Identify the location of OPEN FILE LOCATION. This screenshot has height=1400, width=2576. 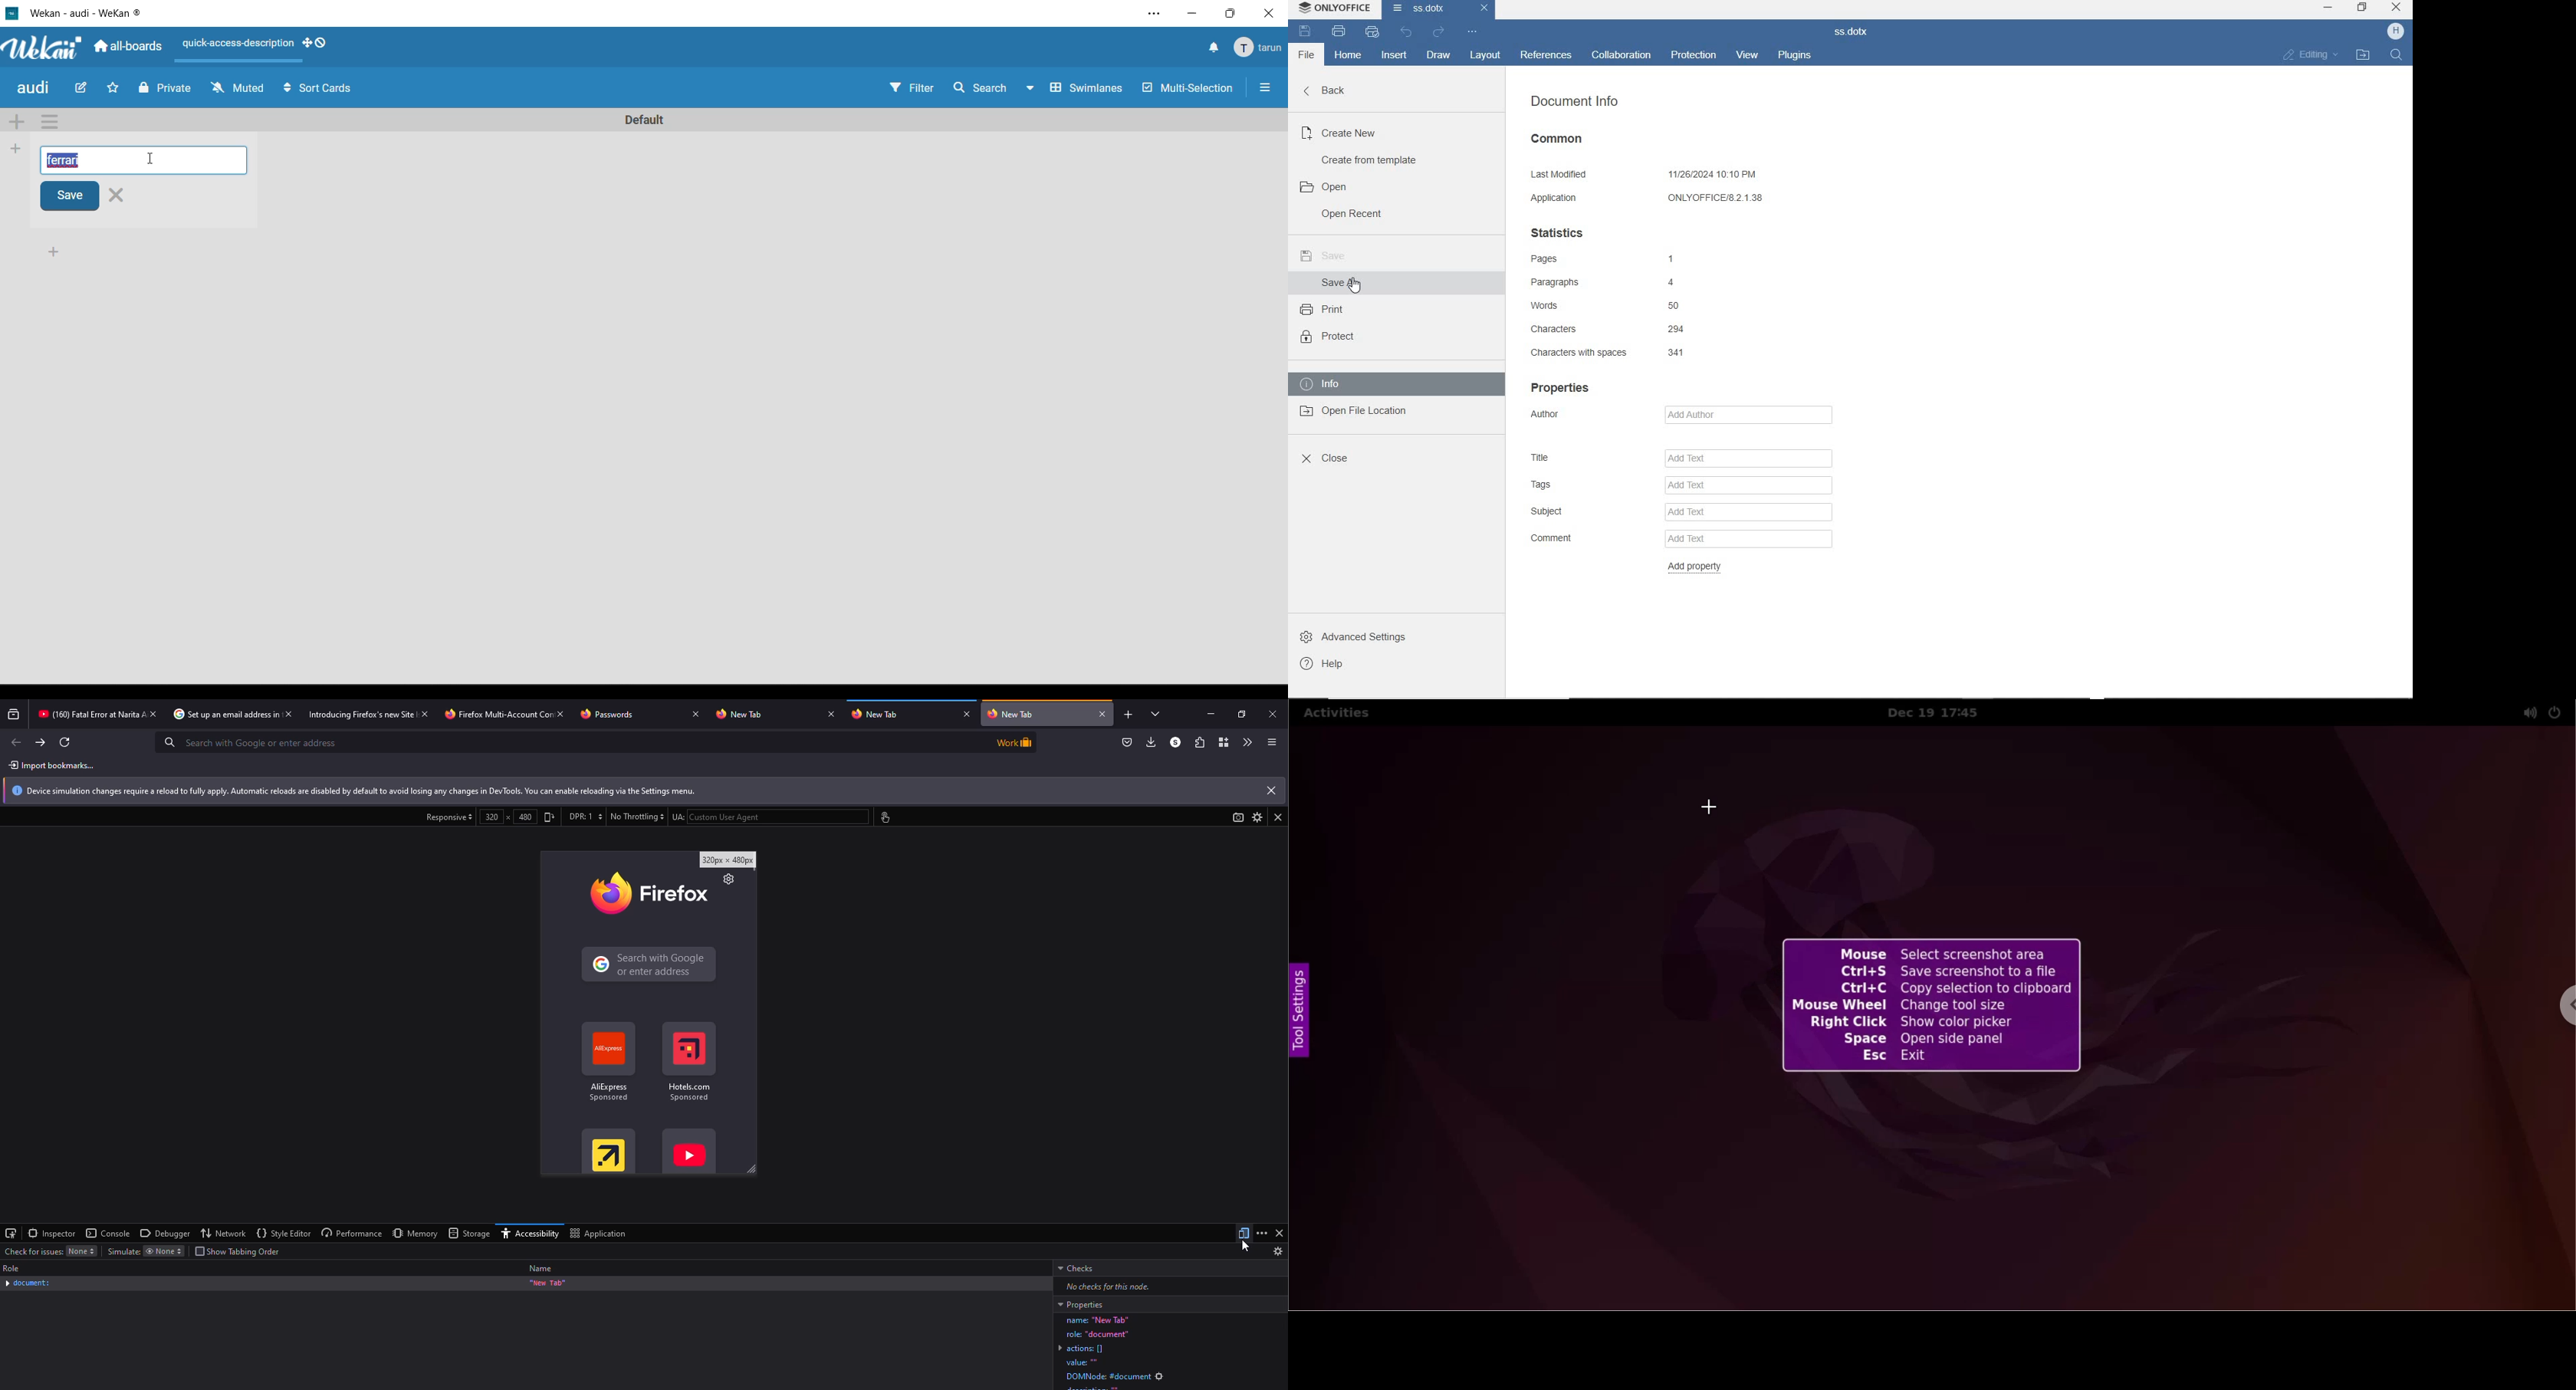
(2364, 54).